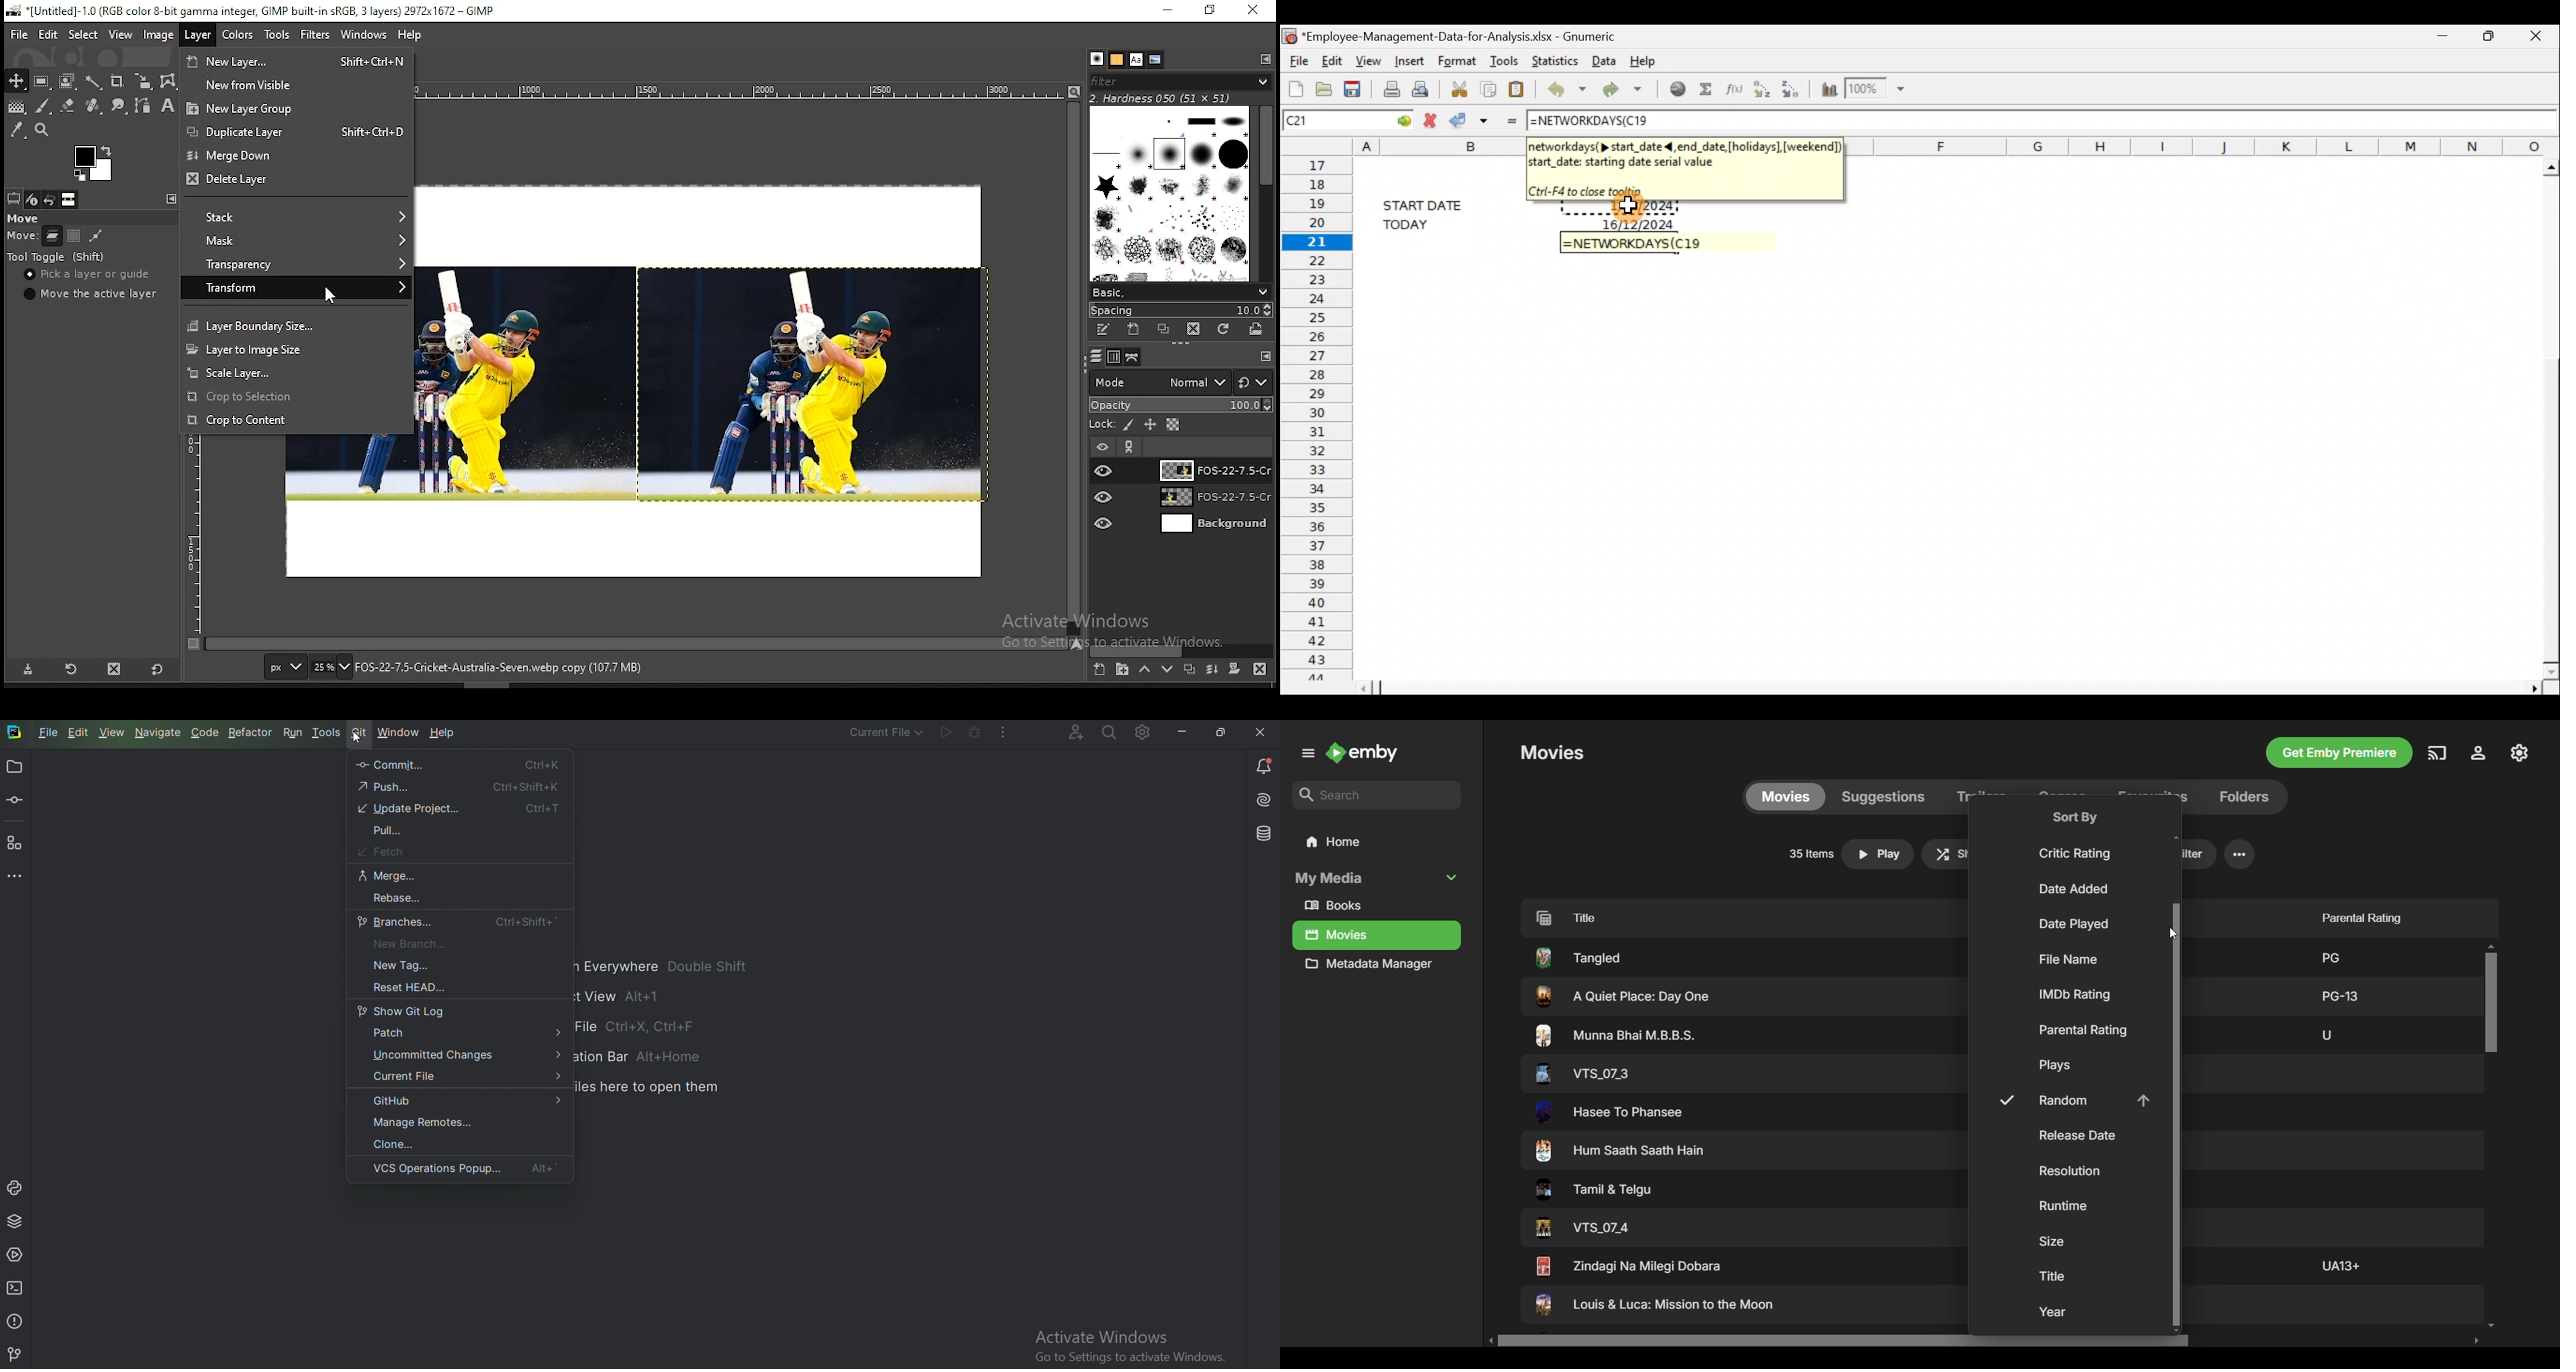  I want to click on Edit a function in the current cell, so click(1732, 89).